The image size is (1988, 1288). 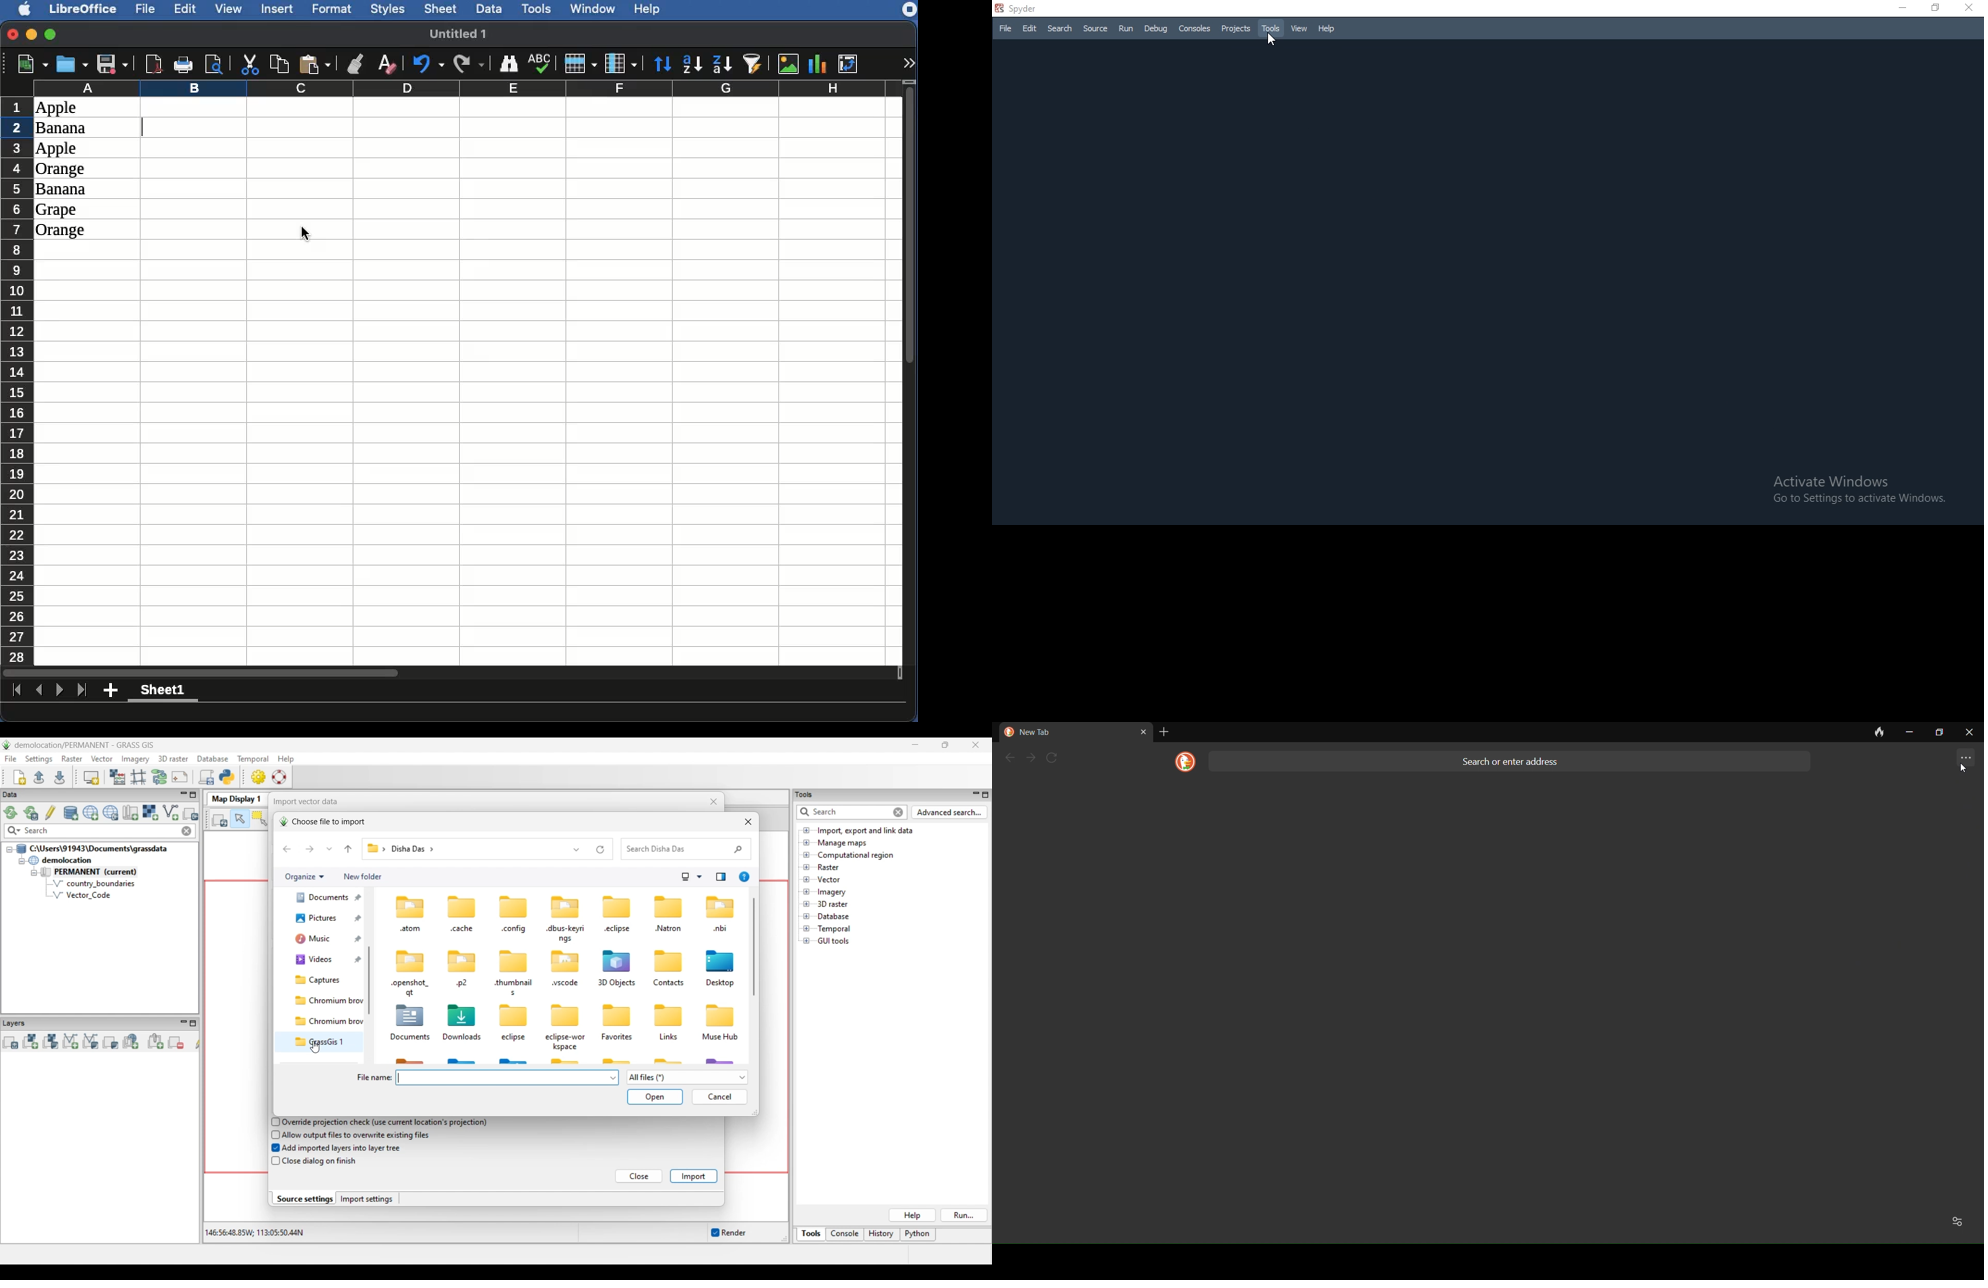 I want to click on Expand, so click(x=910, y=63).